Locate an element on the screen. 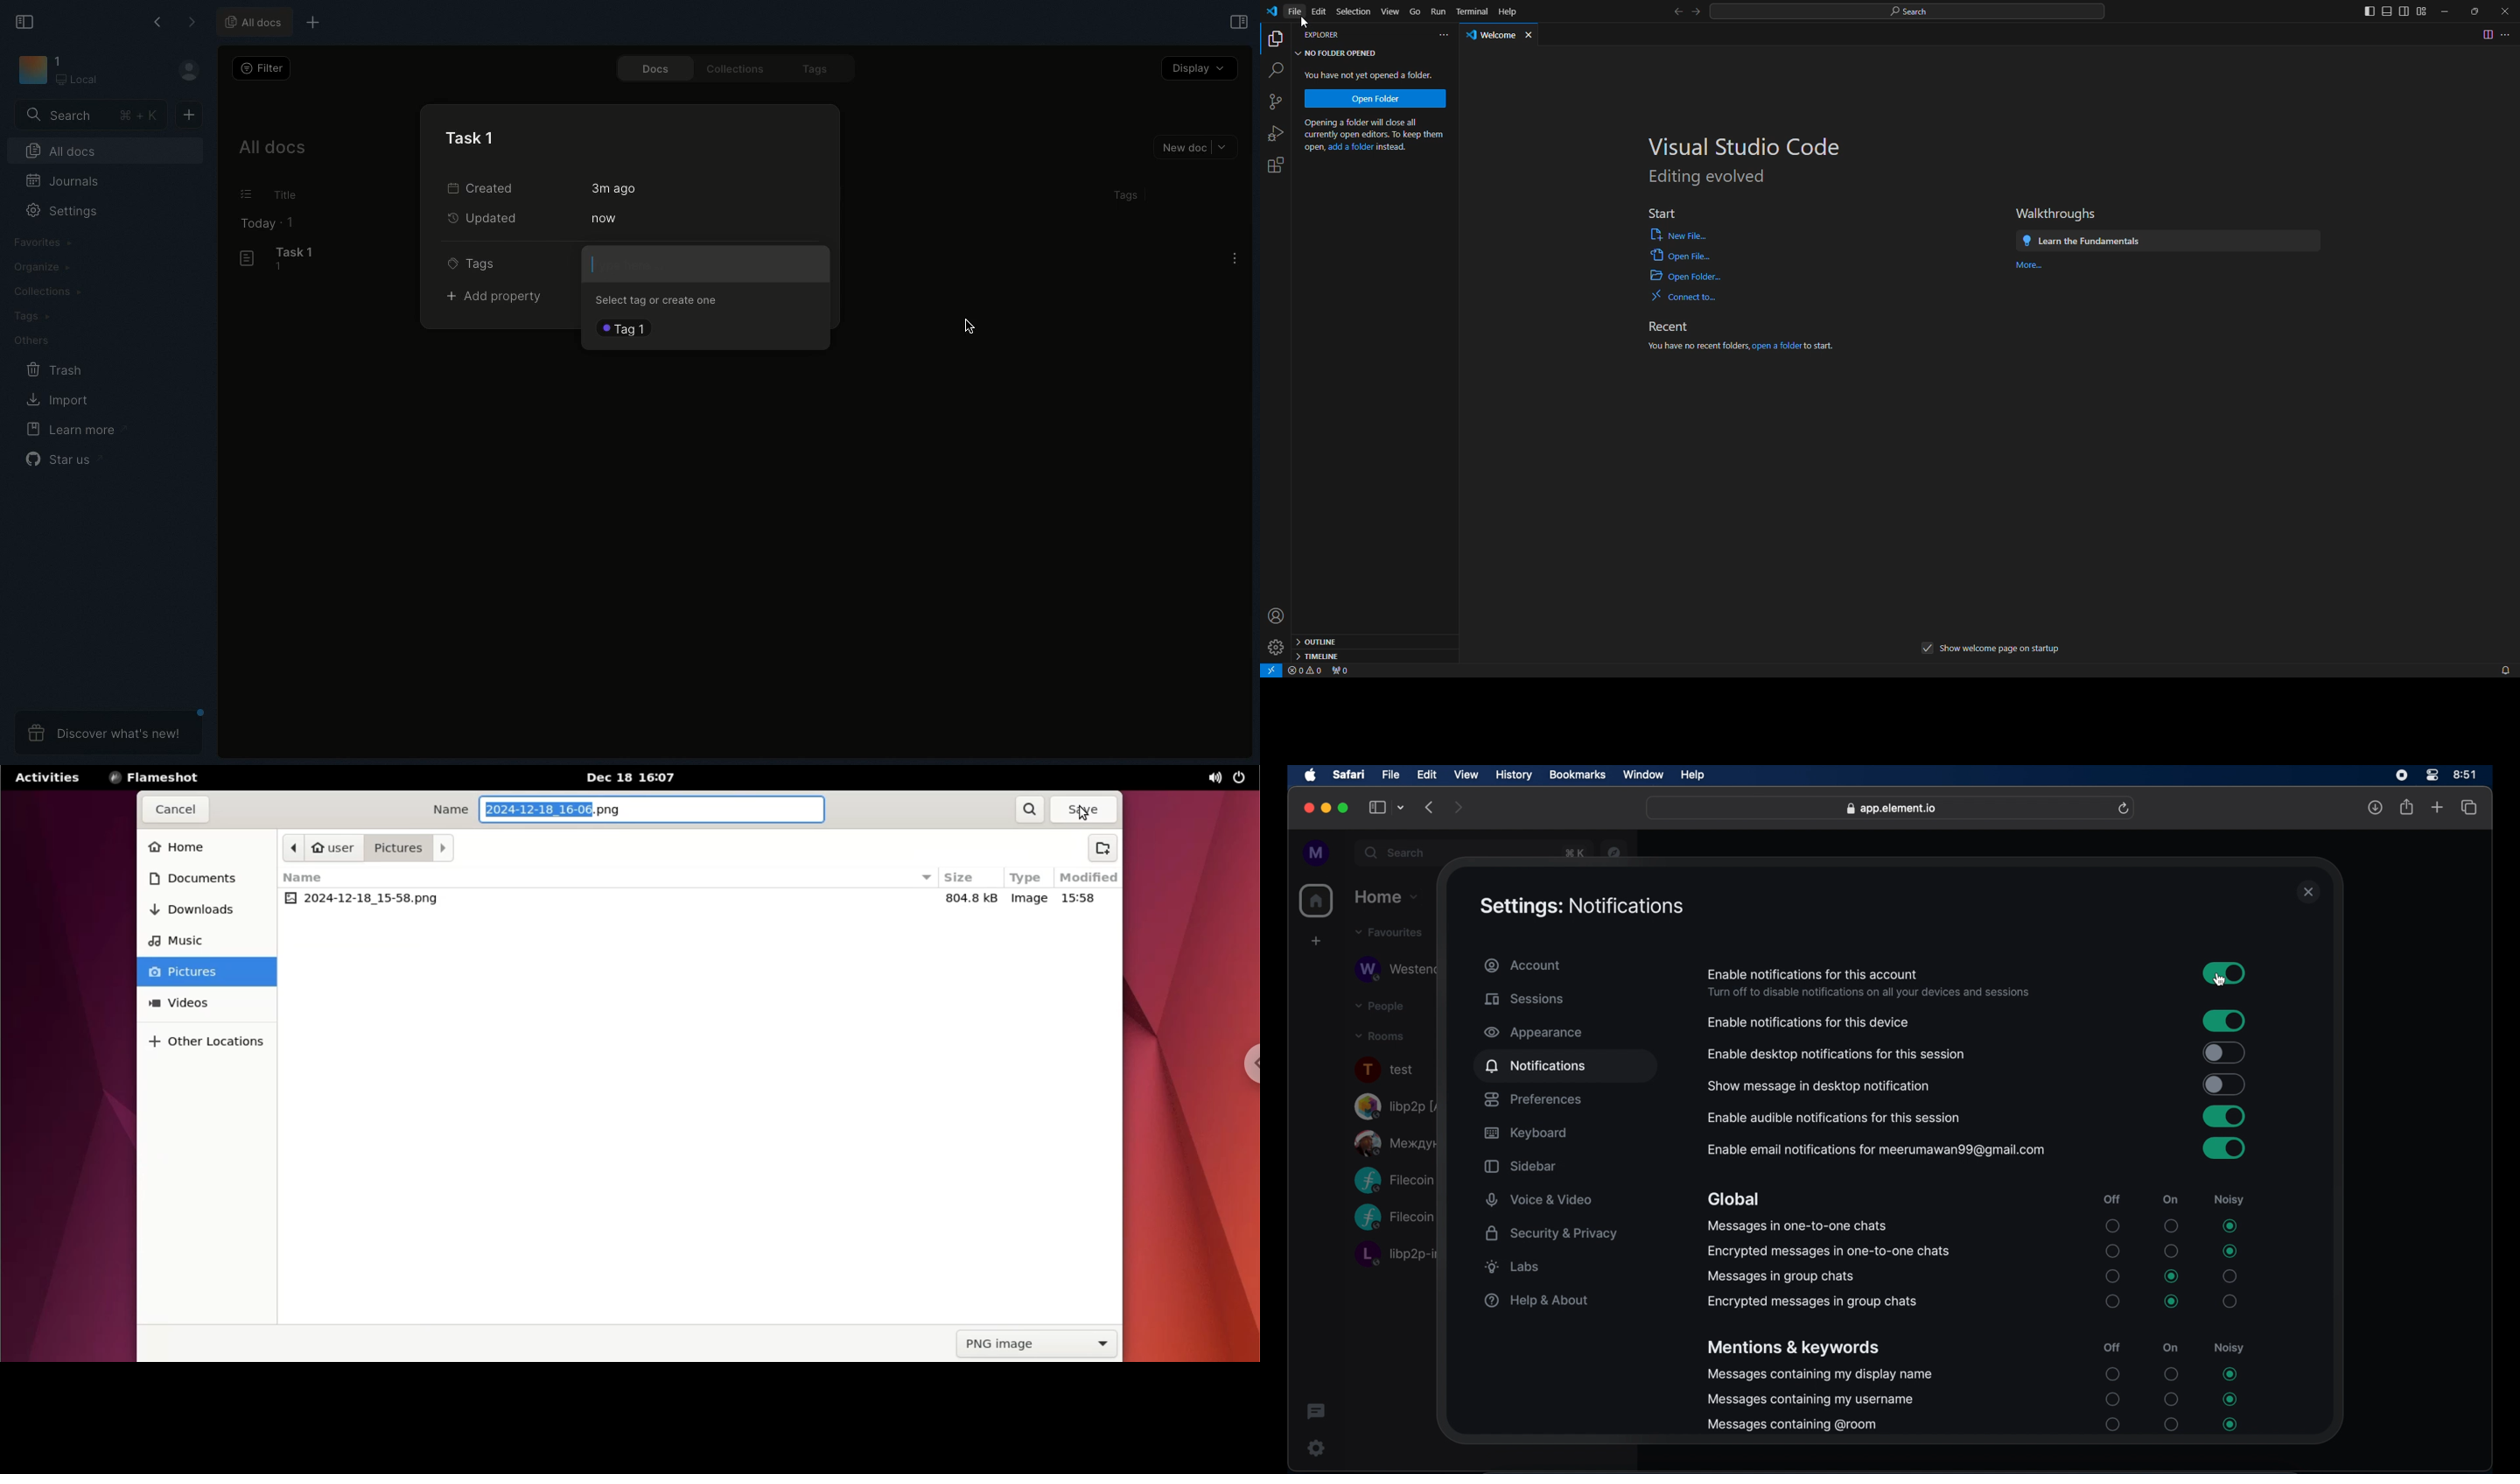  no ports forwarded is located at coordinates (1343, 671).